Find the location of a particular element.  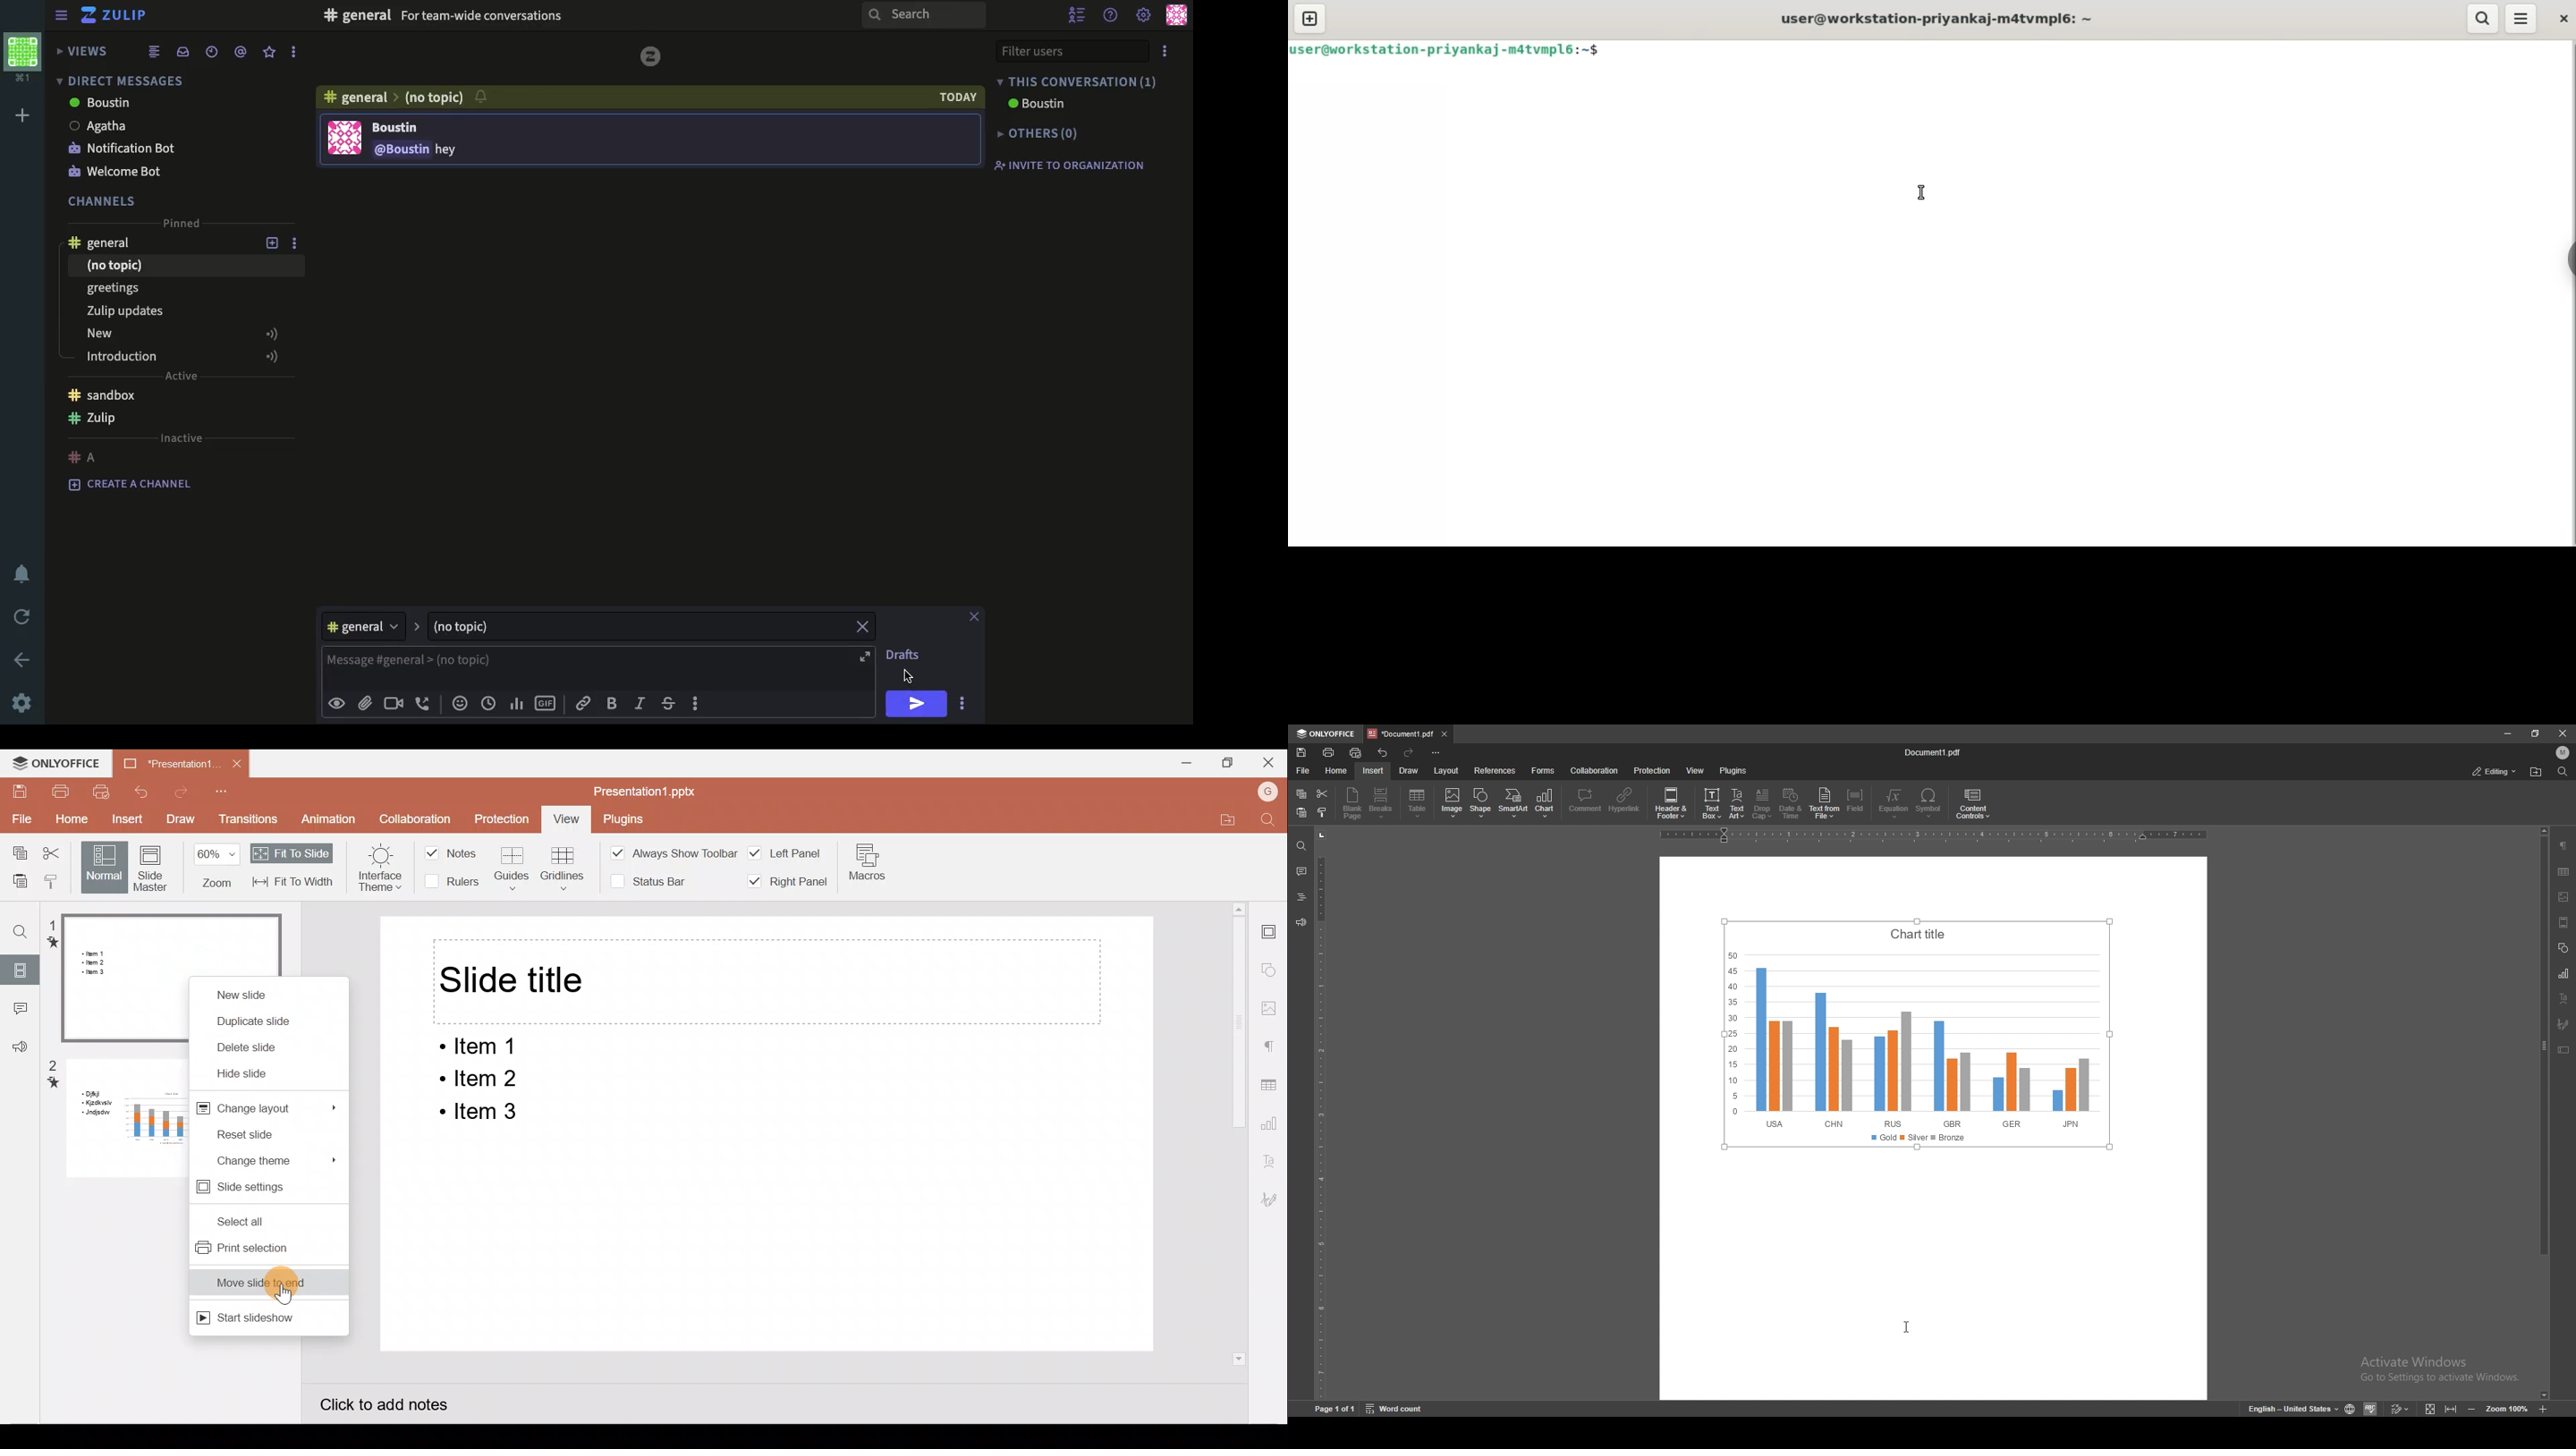

general is located at coordinates (101, 244).